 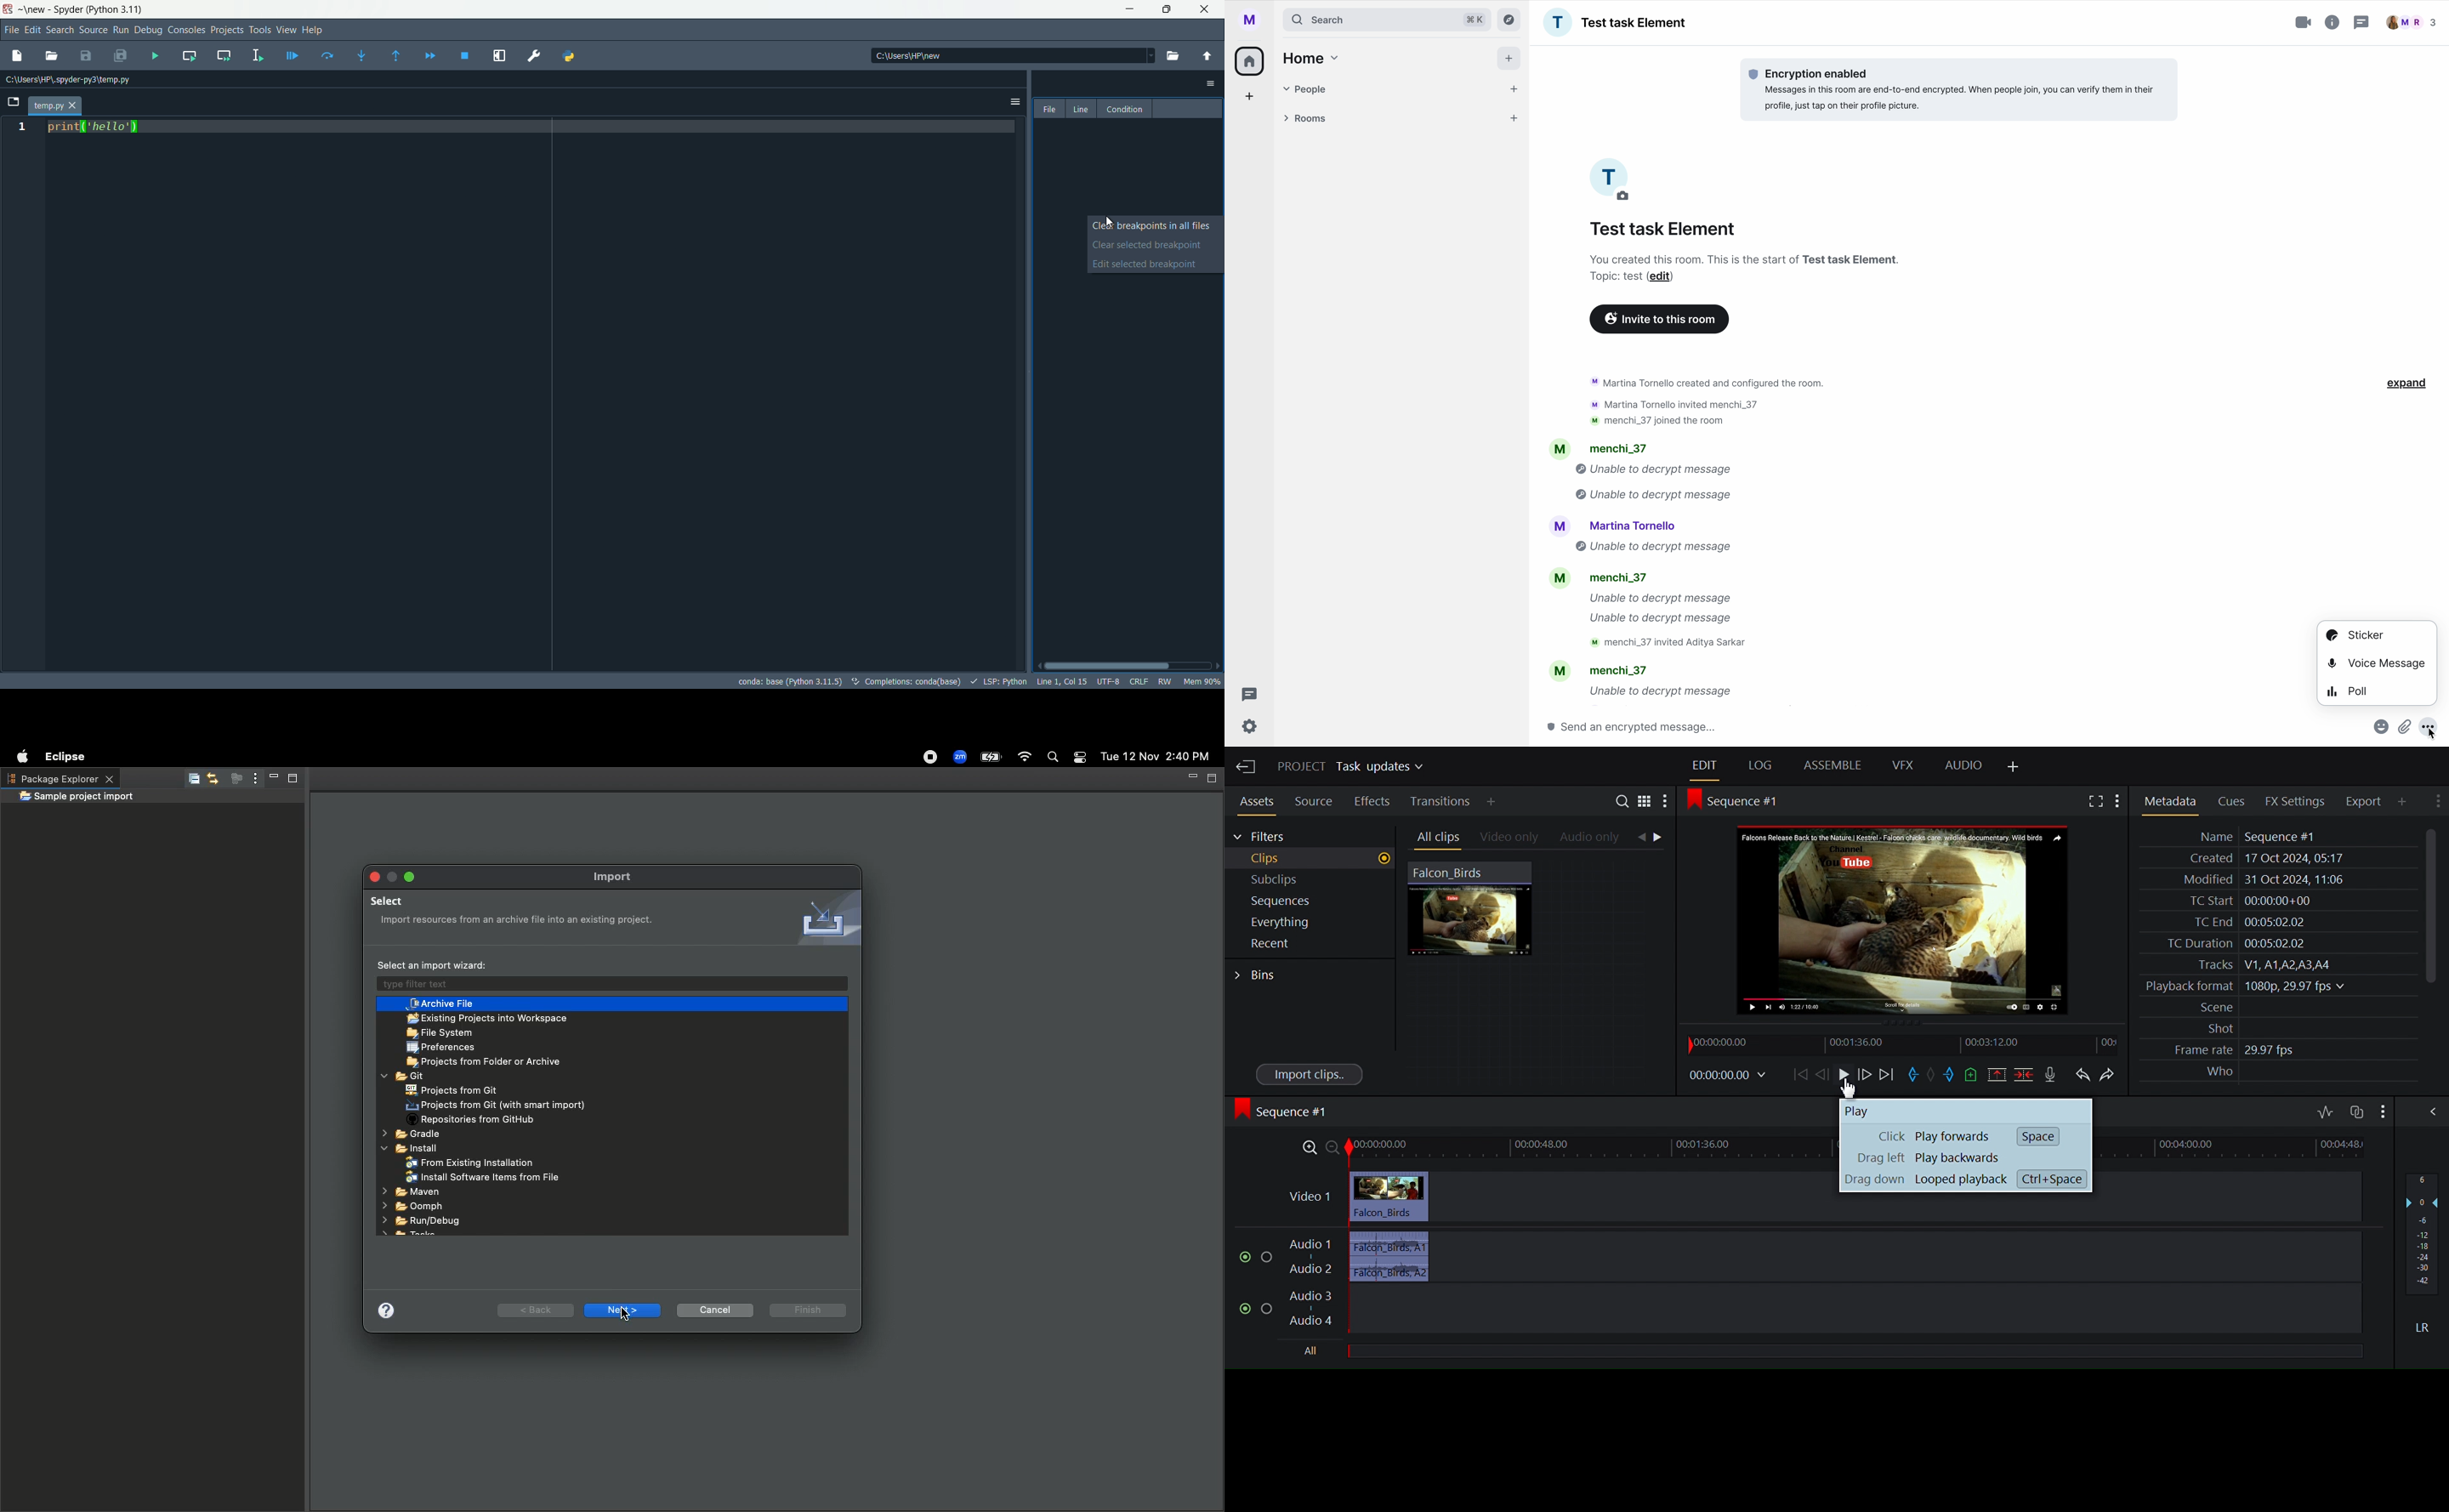 What do you see at coordinates (905, 681) in the screenshot?
I see `completions: conda(base)` at bounding box center [905, 681].